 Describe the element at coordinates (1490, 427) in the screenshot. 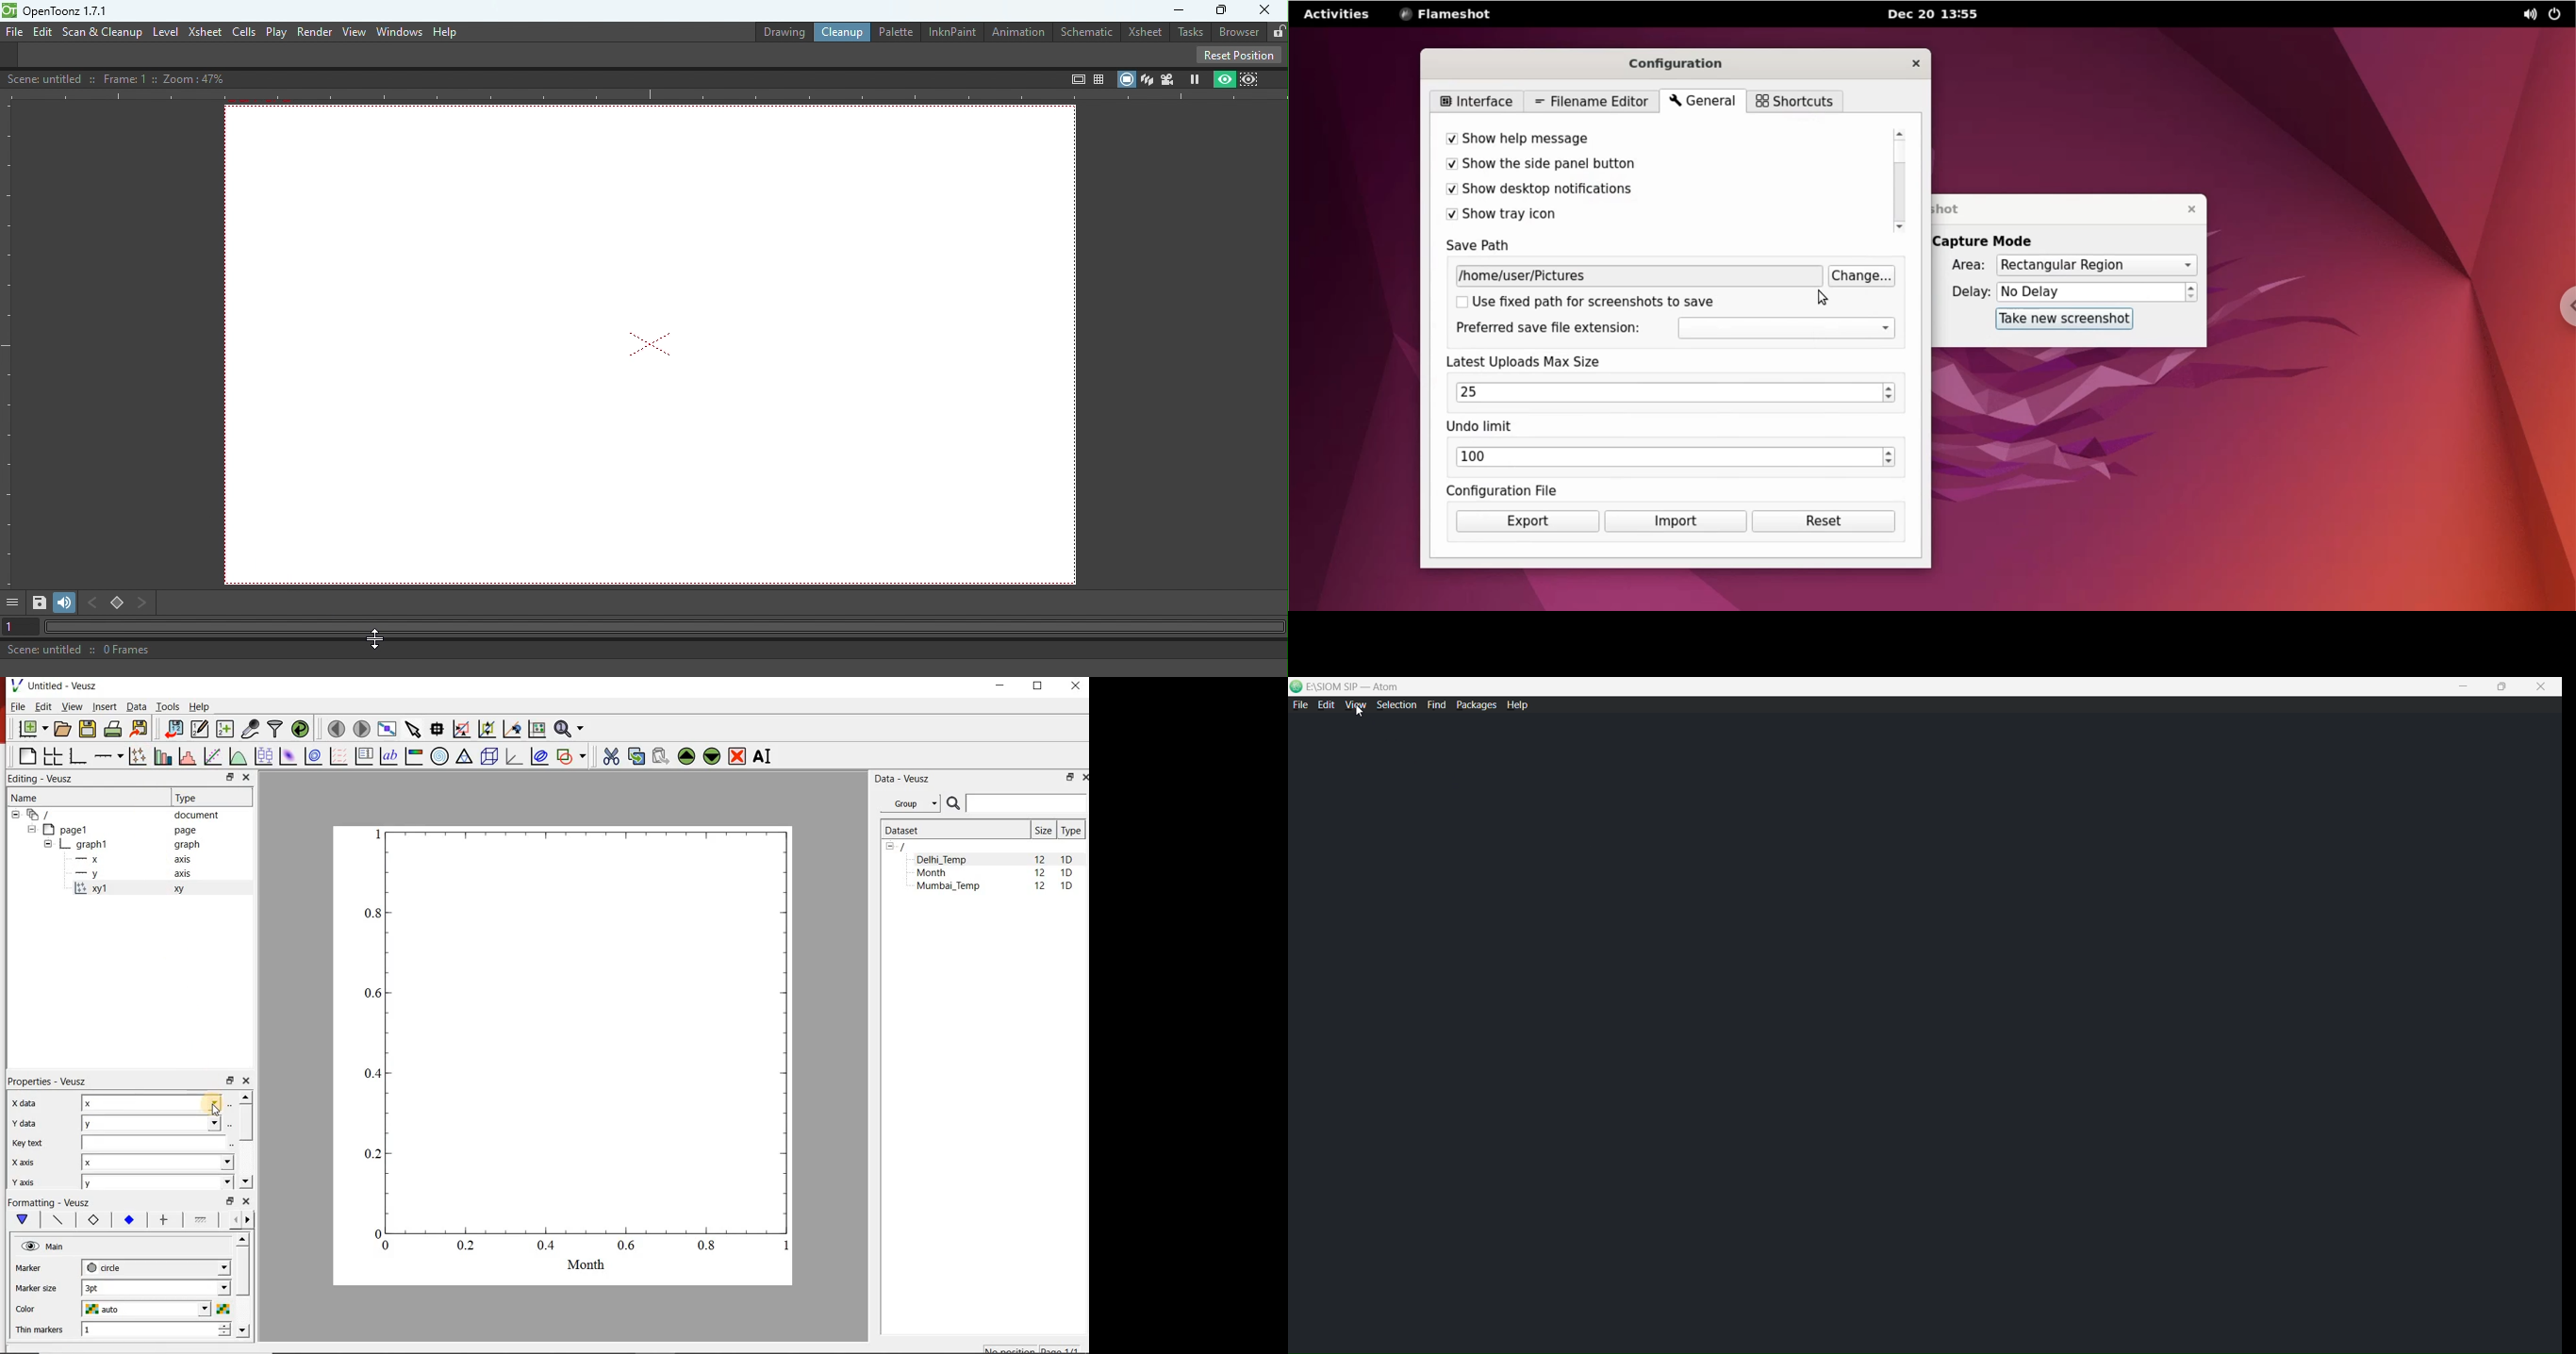

I see `undo limit ` at that location.